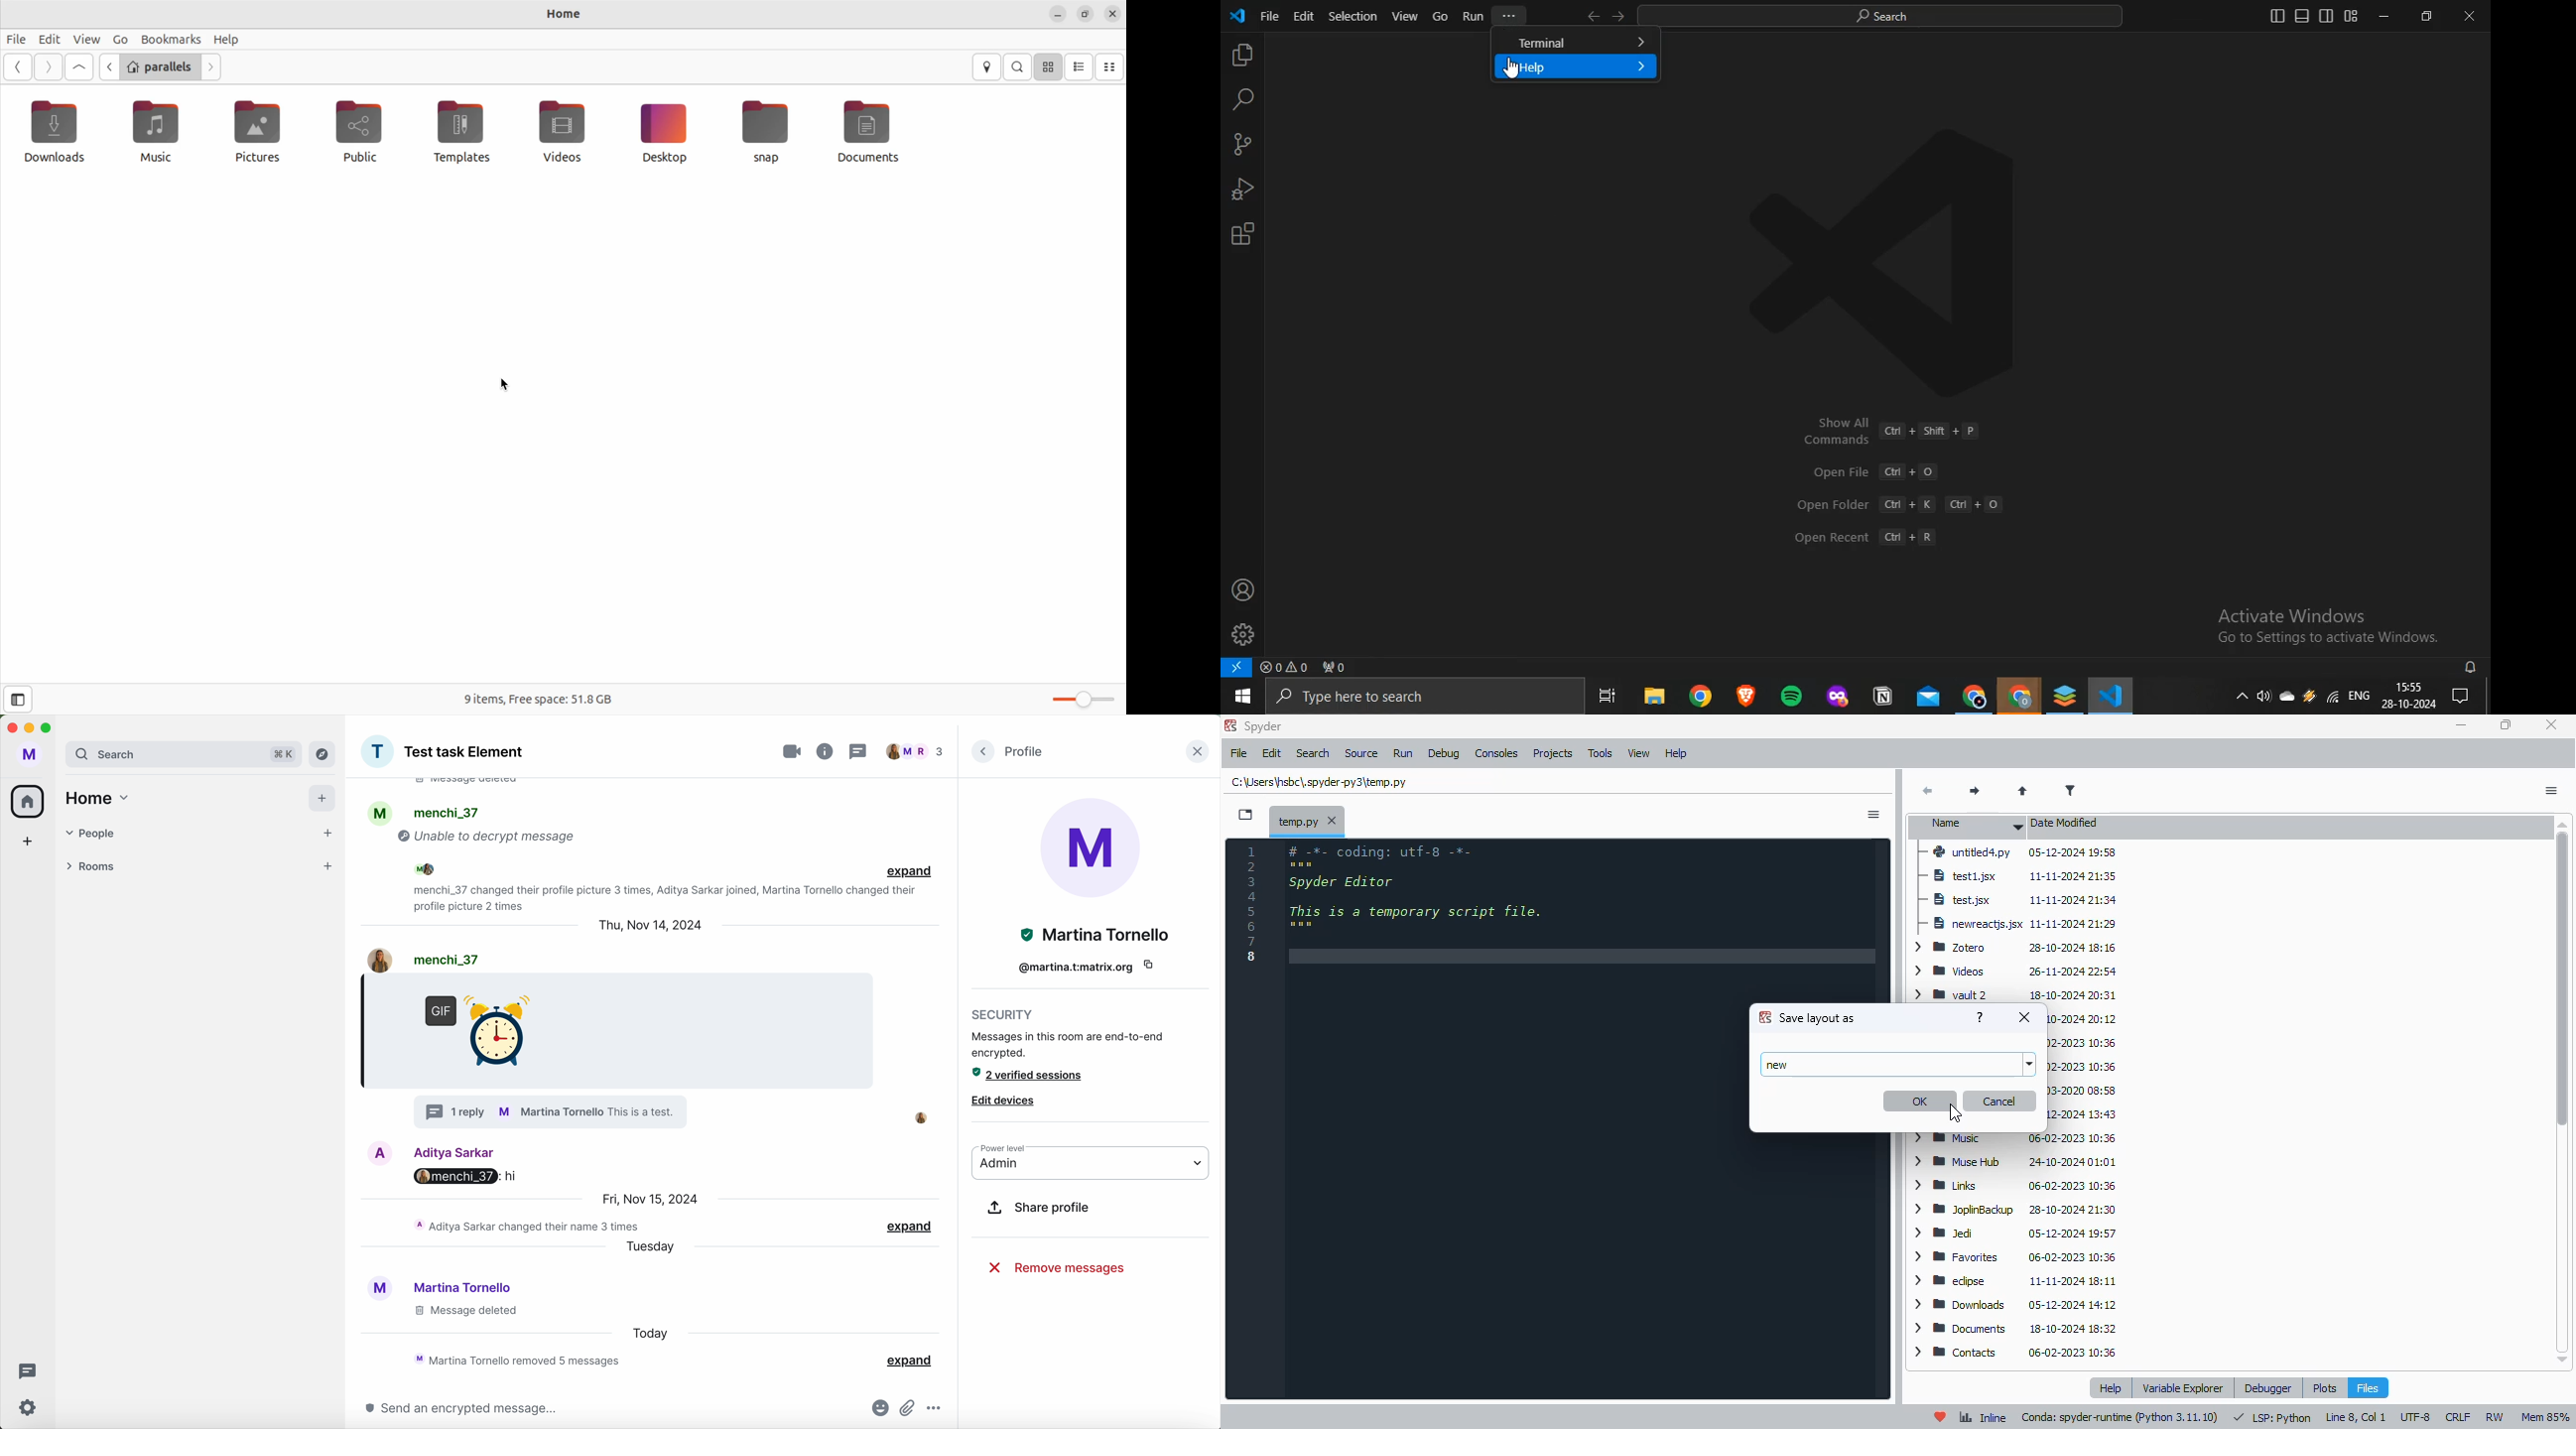  Describe the element at coordinates (2020, 922) in the screenshot. I see `newreactjs.jsx` at that location.